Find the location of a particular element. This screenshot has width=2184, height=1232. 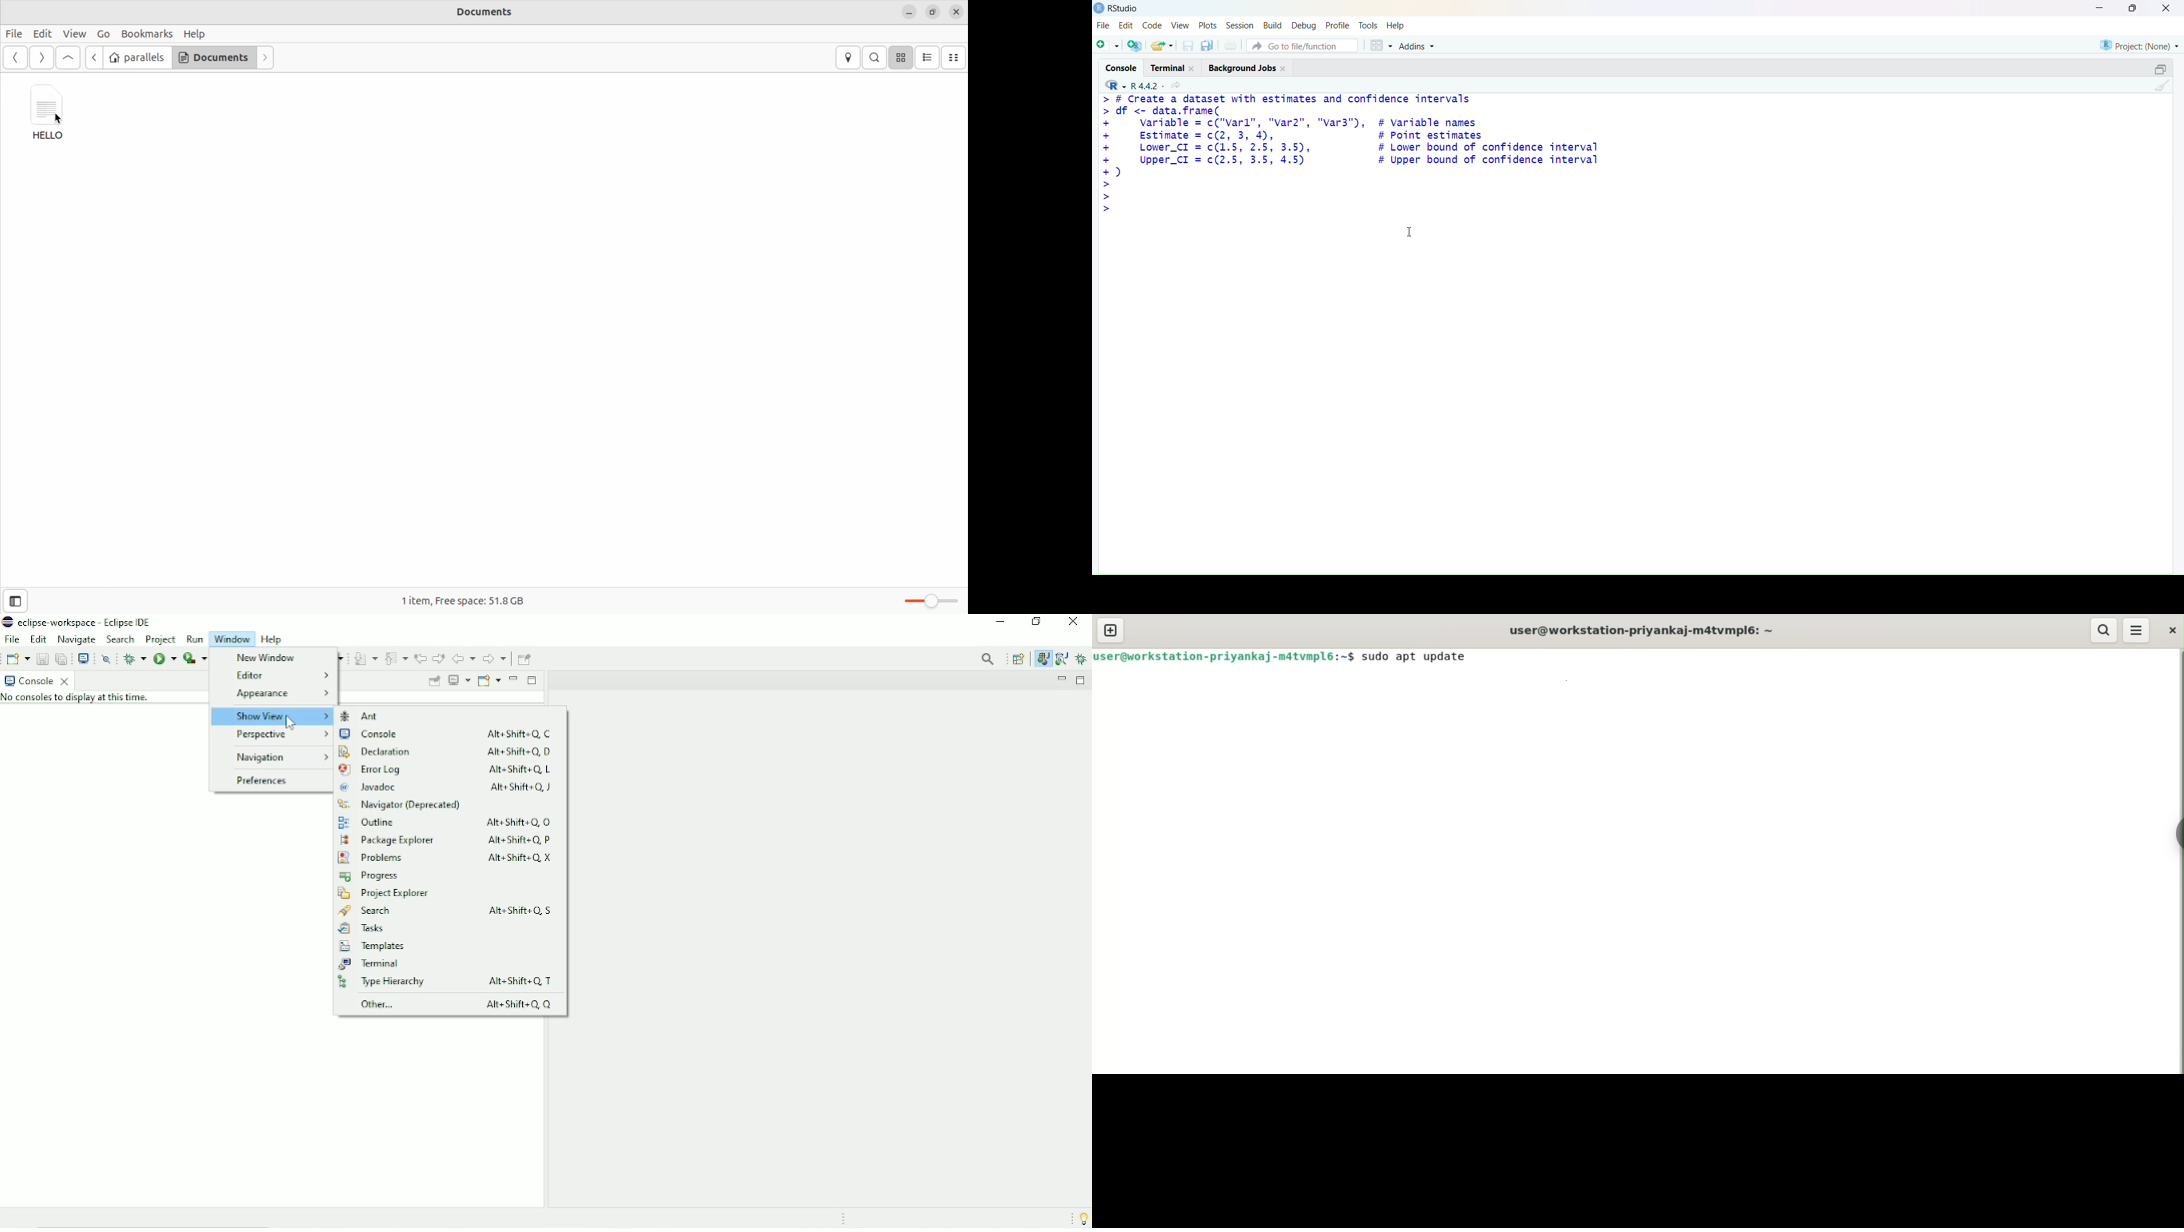

Project Explorer is located at coordinates (383, 894).